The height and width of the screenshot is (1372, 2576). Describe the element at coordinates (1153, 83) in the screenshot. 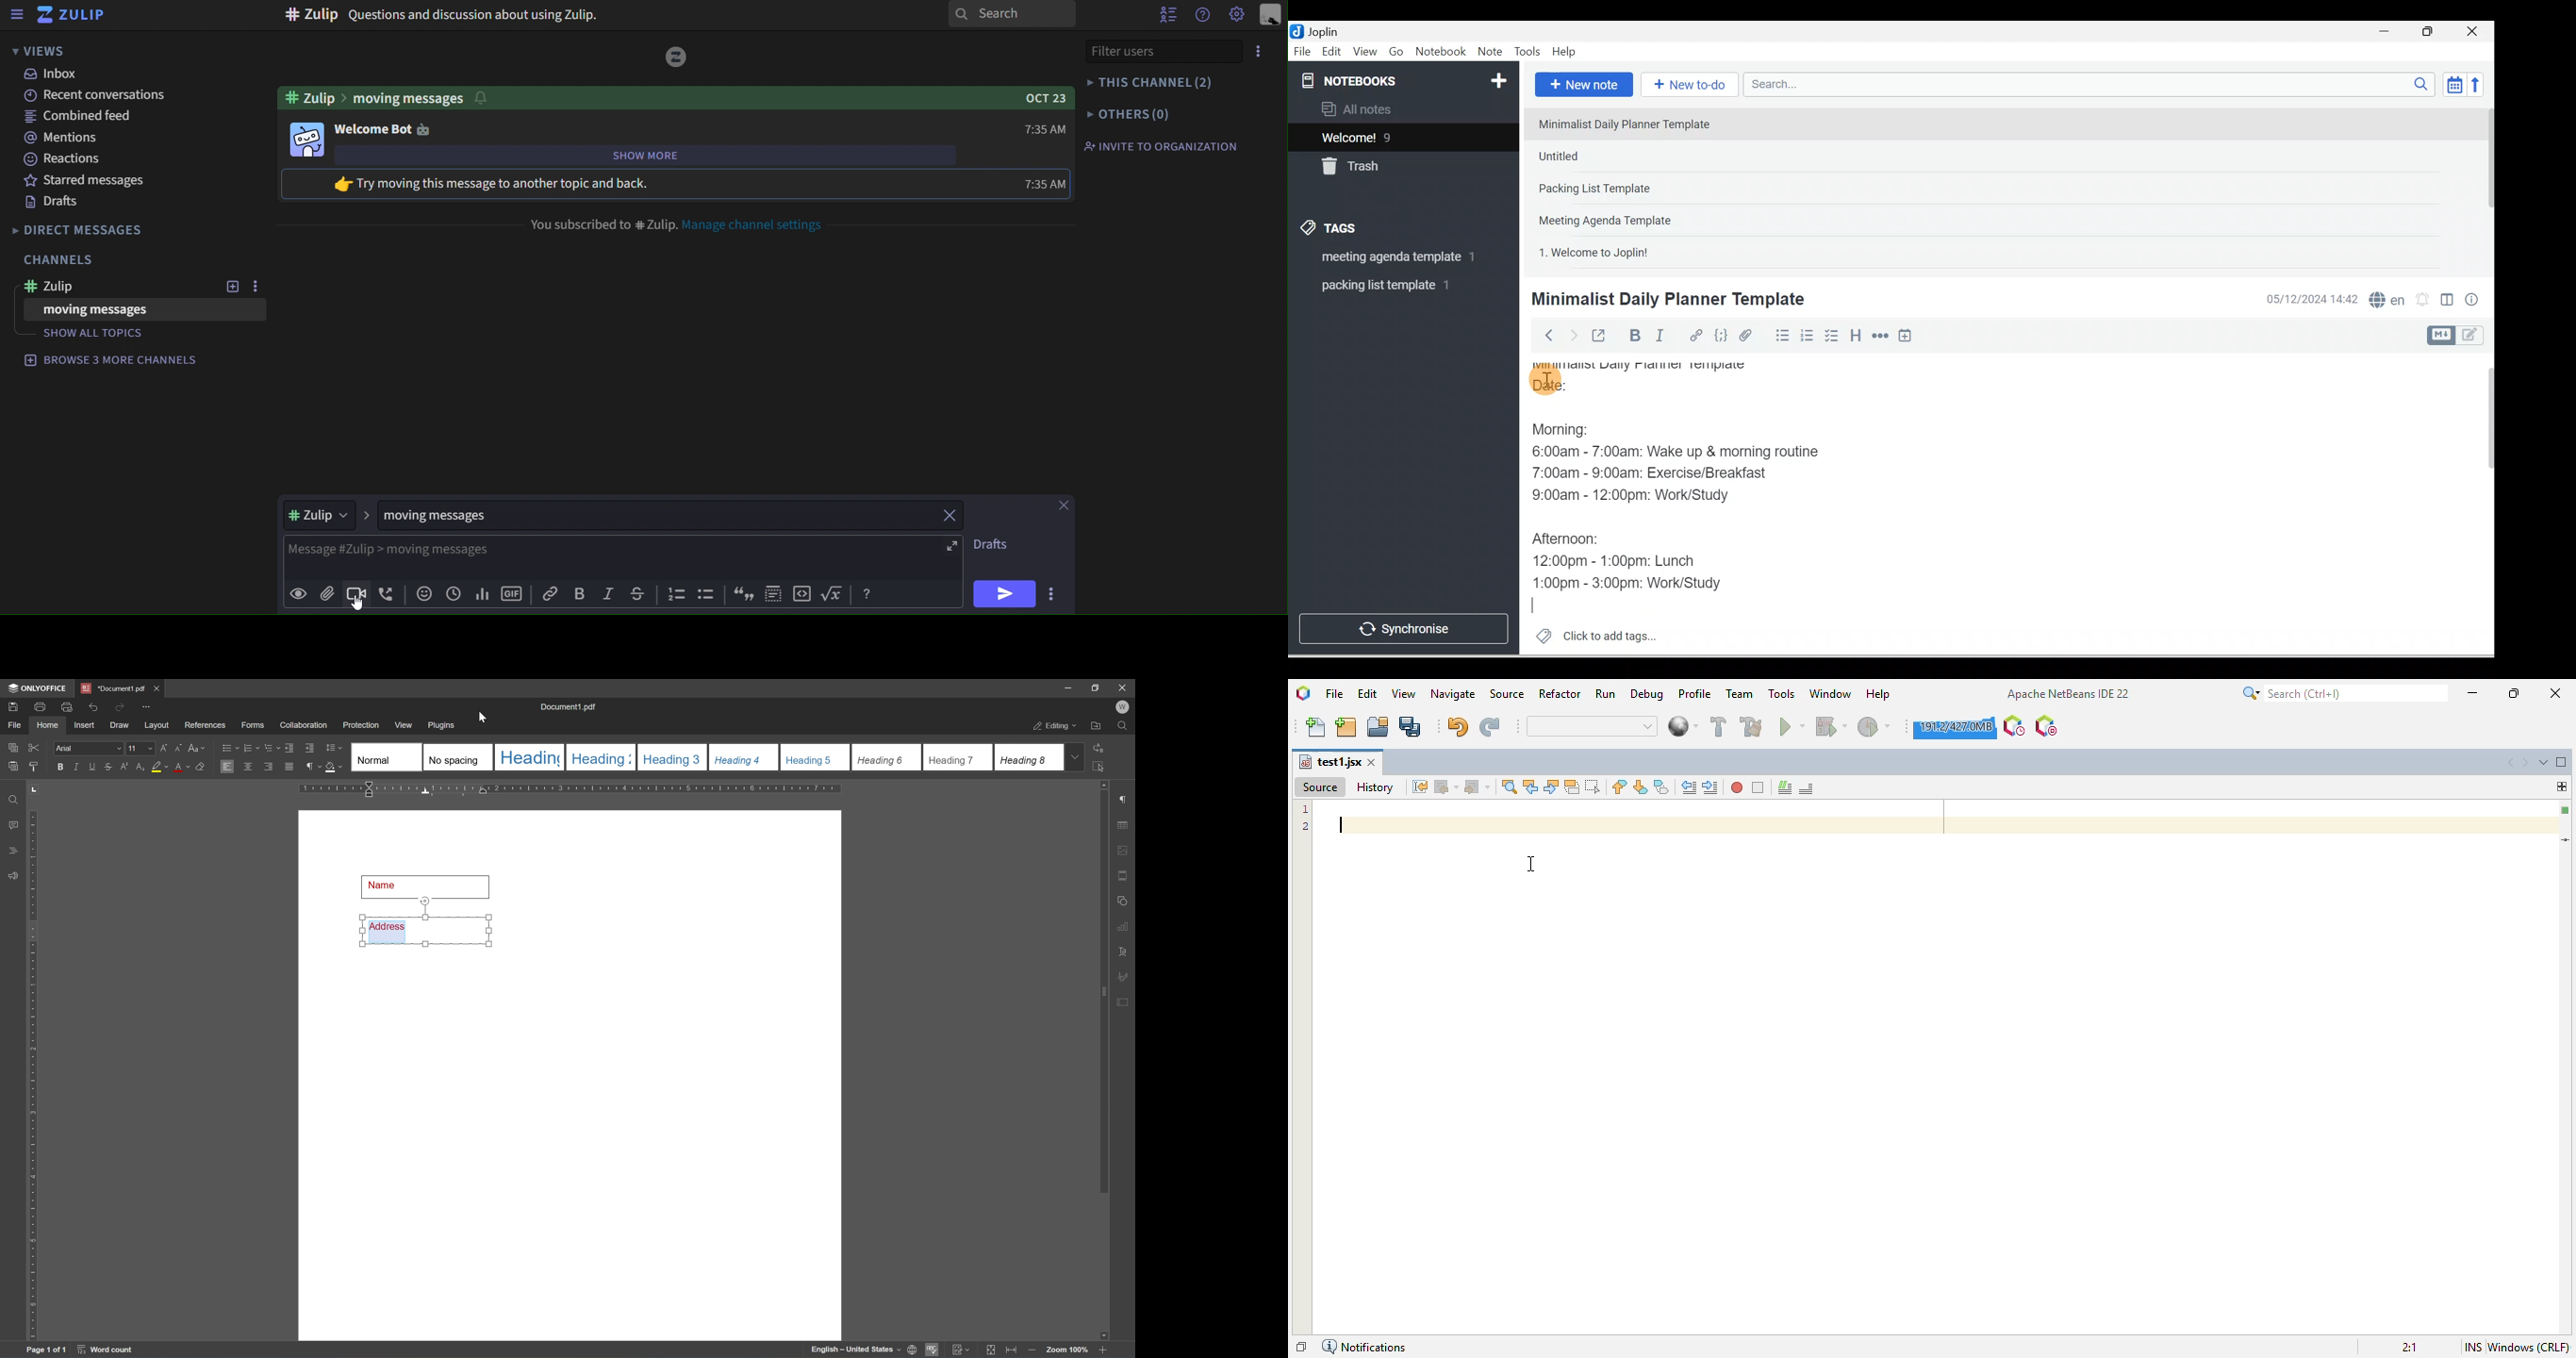

I see `this channel (2)` at that location.